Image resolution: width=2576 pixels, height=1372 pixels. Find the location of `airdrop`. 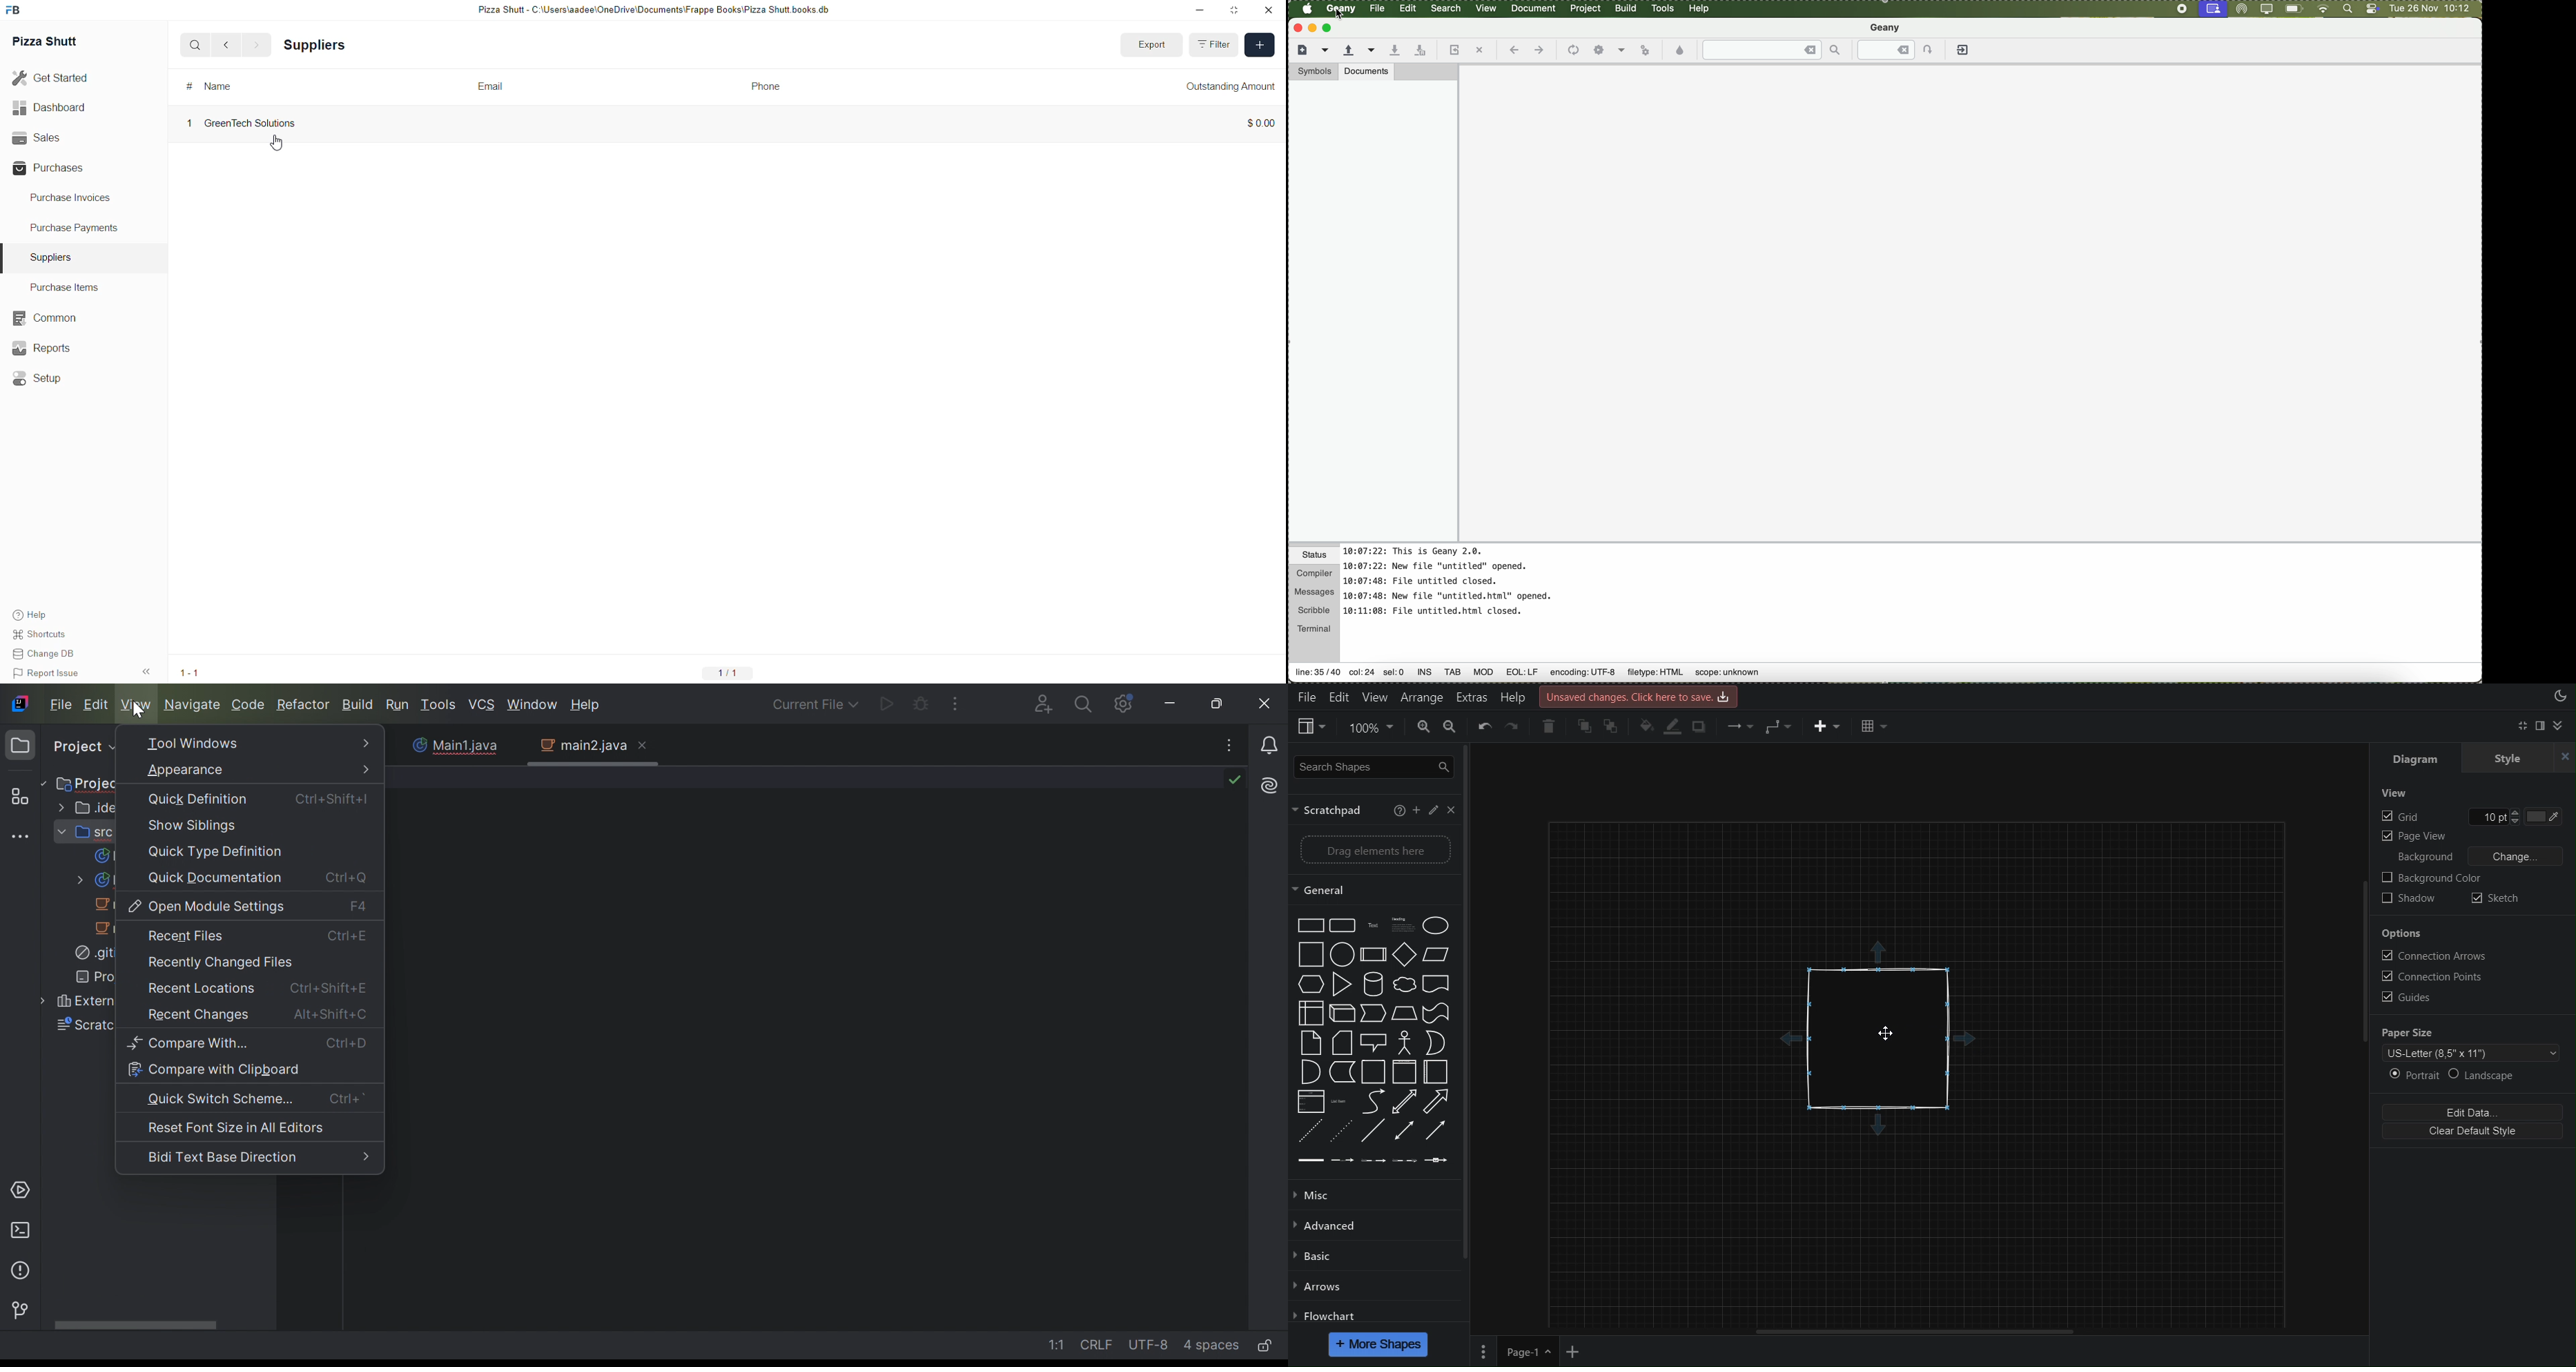

airdrop is located at coordinates (2240, 9).